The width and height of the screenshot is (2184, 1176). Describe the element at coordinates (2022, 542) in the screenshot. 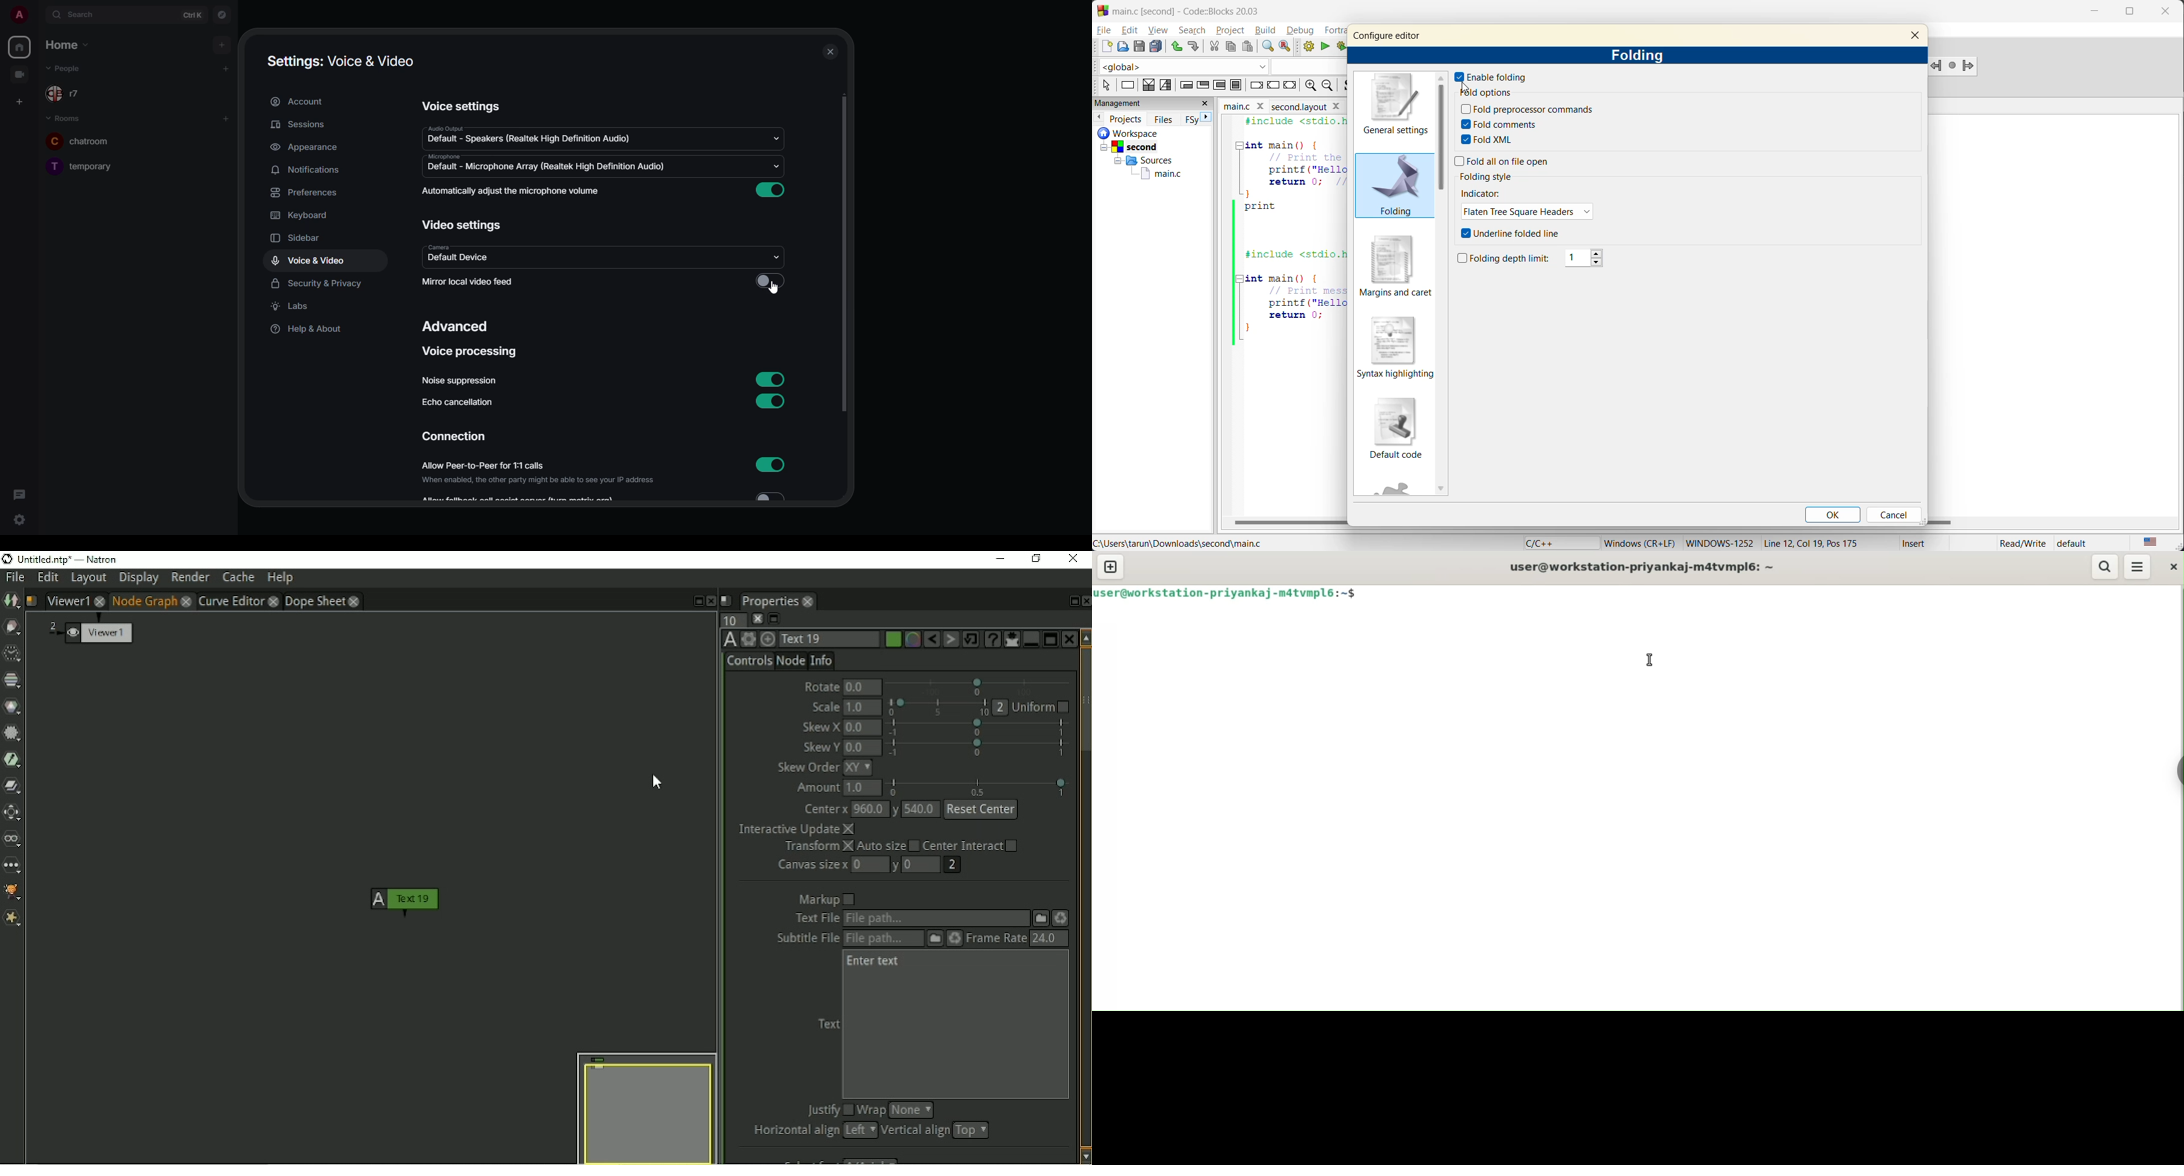

I see `Read/Write` at that location.